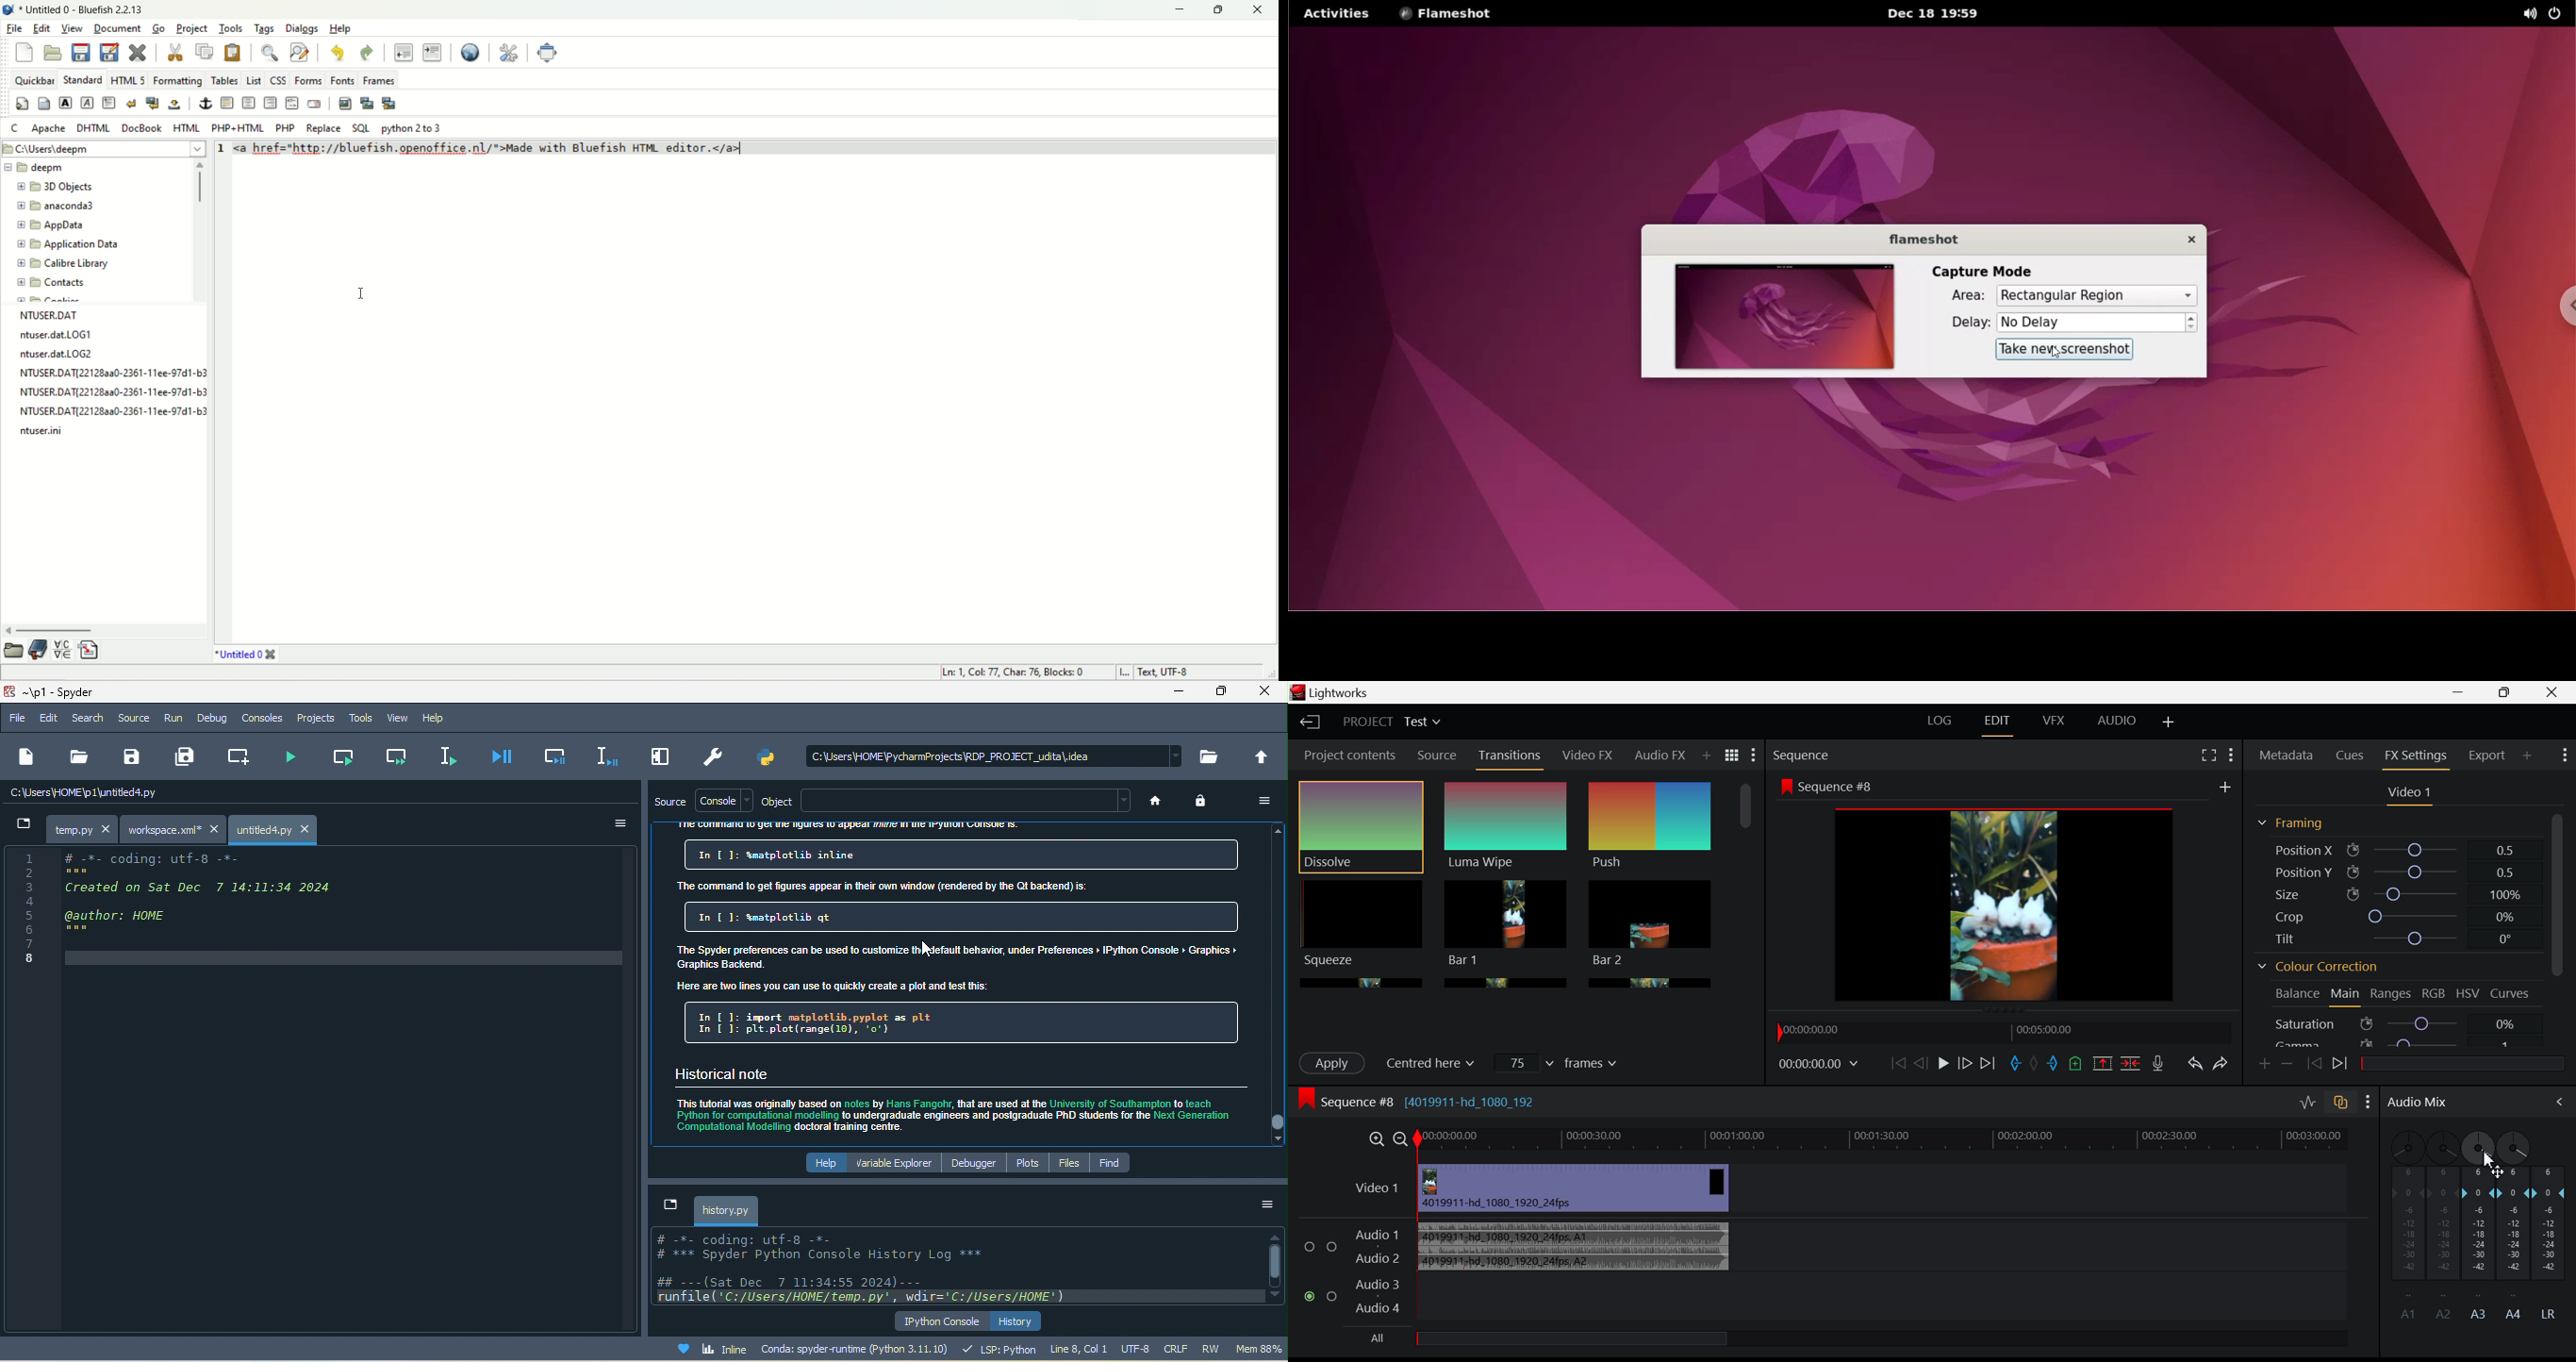 The height and width of the screenshot is (1372, 2576). I want to click on Full Screen, so click(2208, 755).